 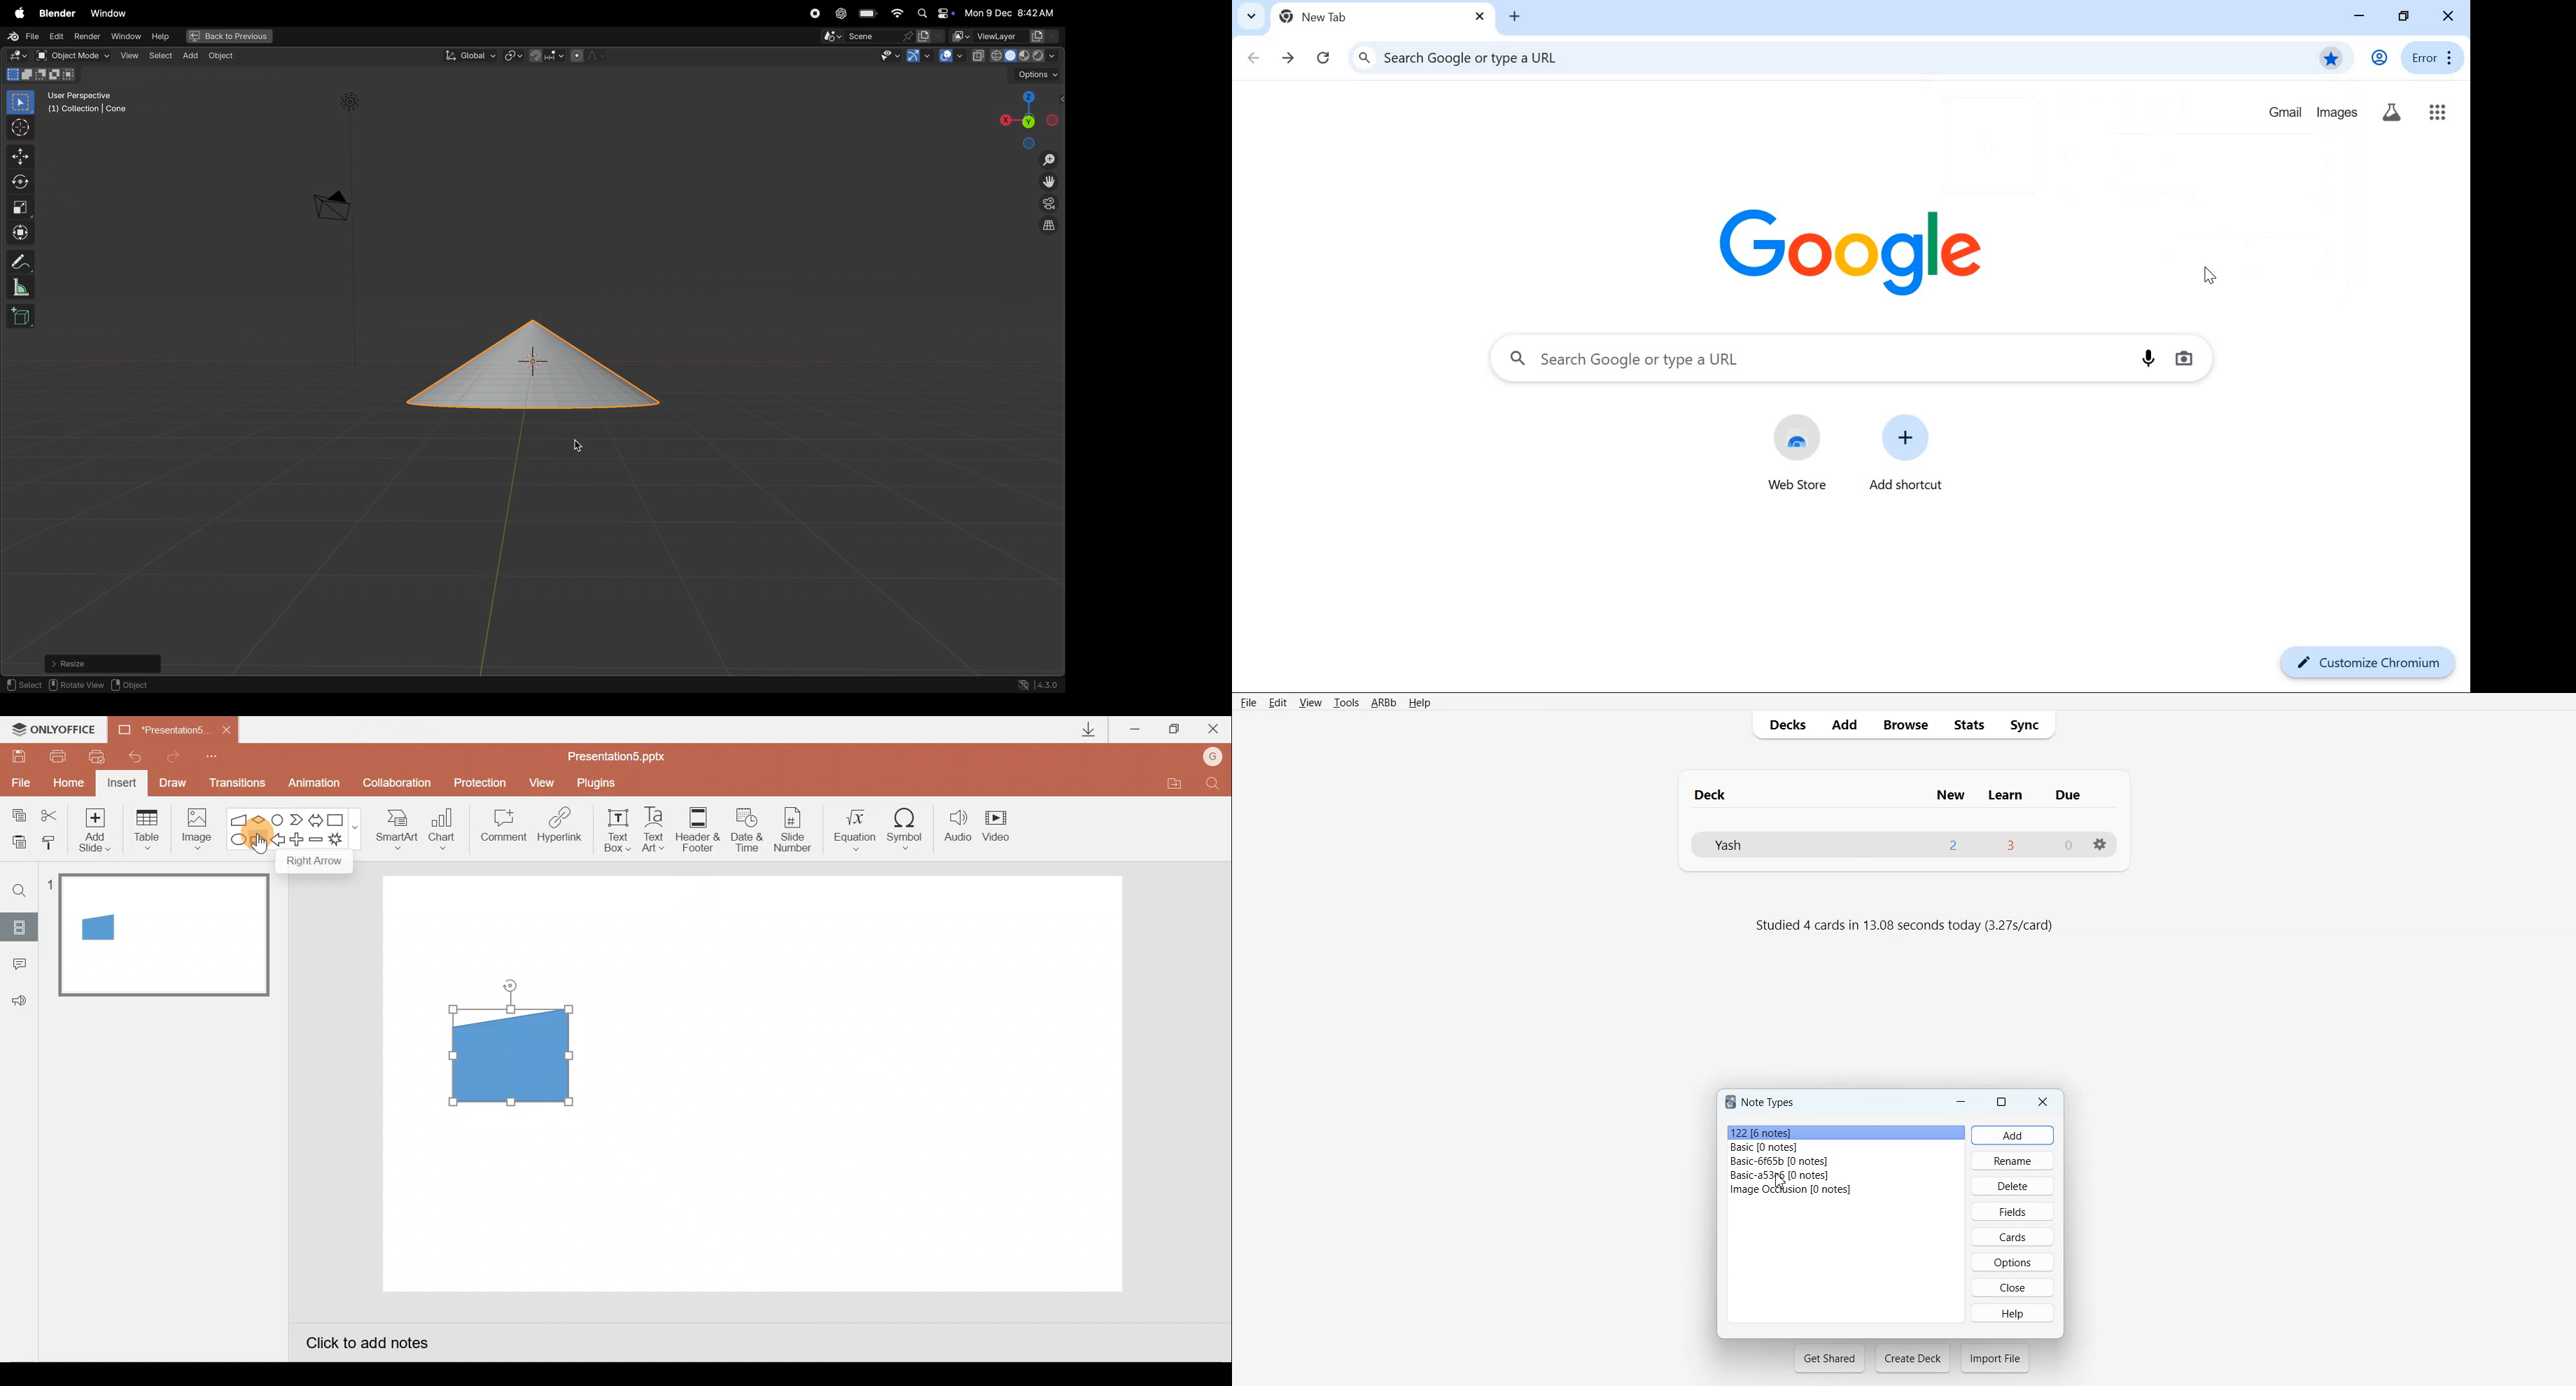 What do you see at coordinates (1001, 827) in the screenshot?
I see `Video` at bounding box center [1001, 827].